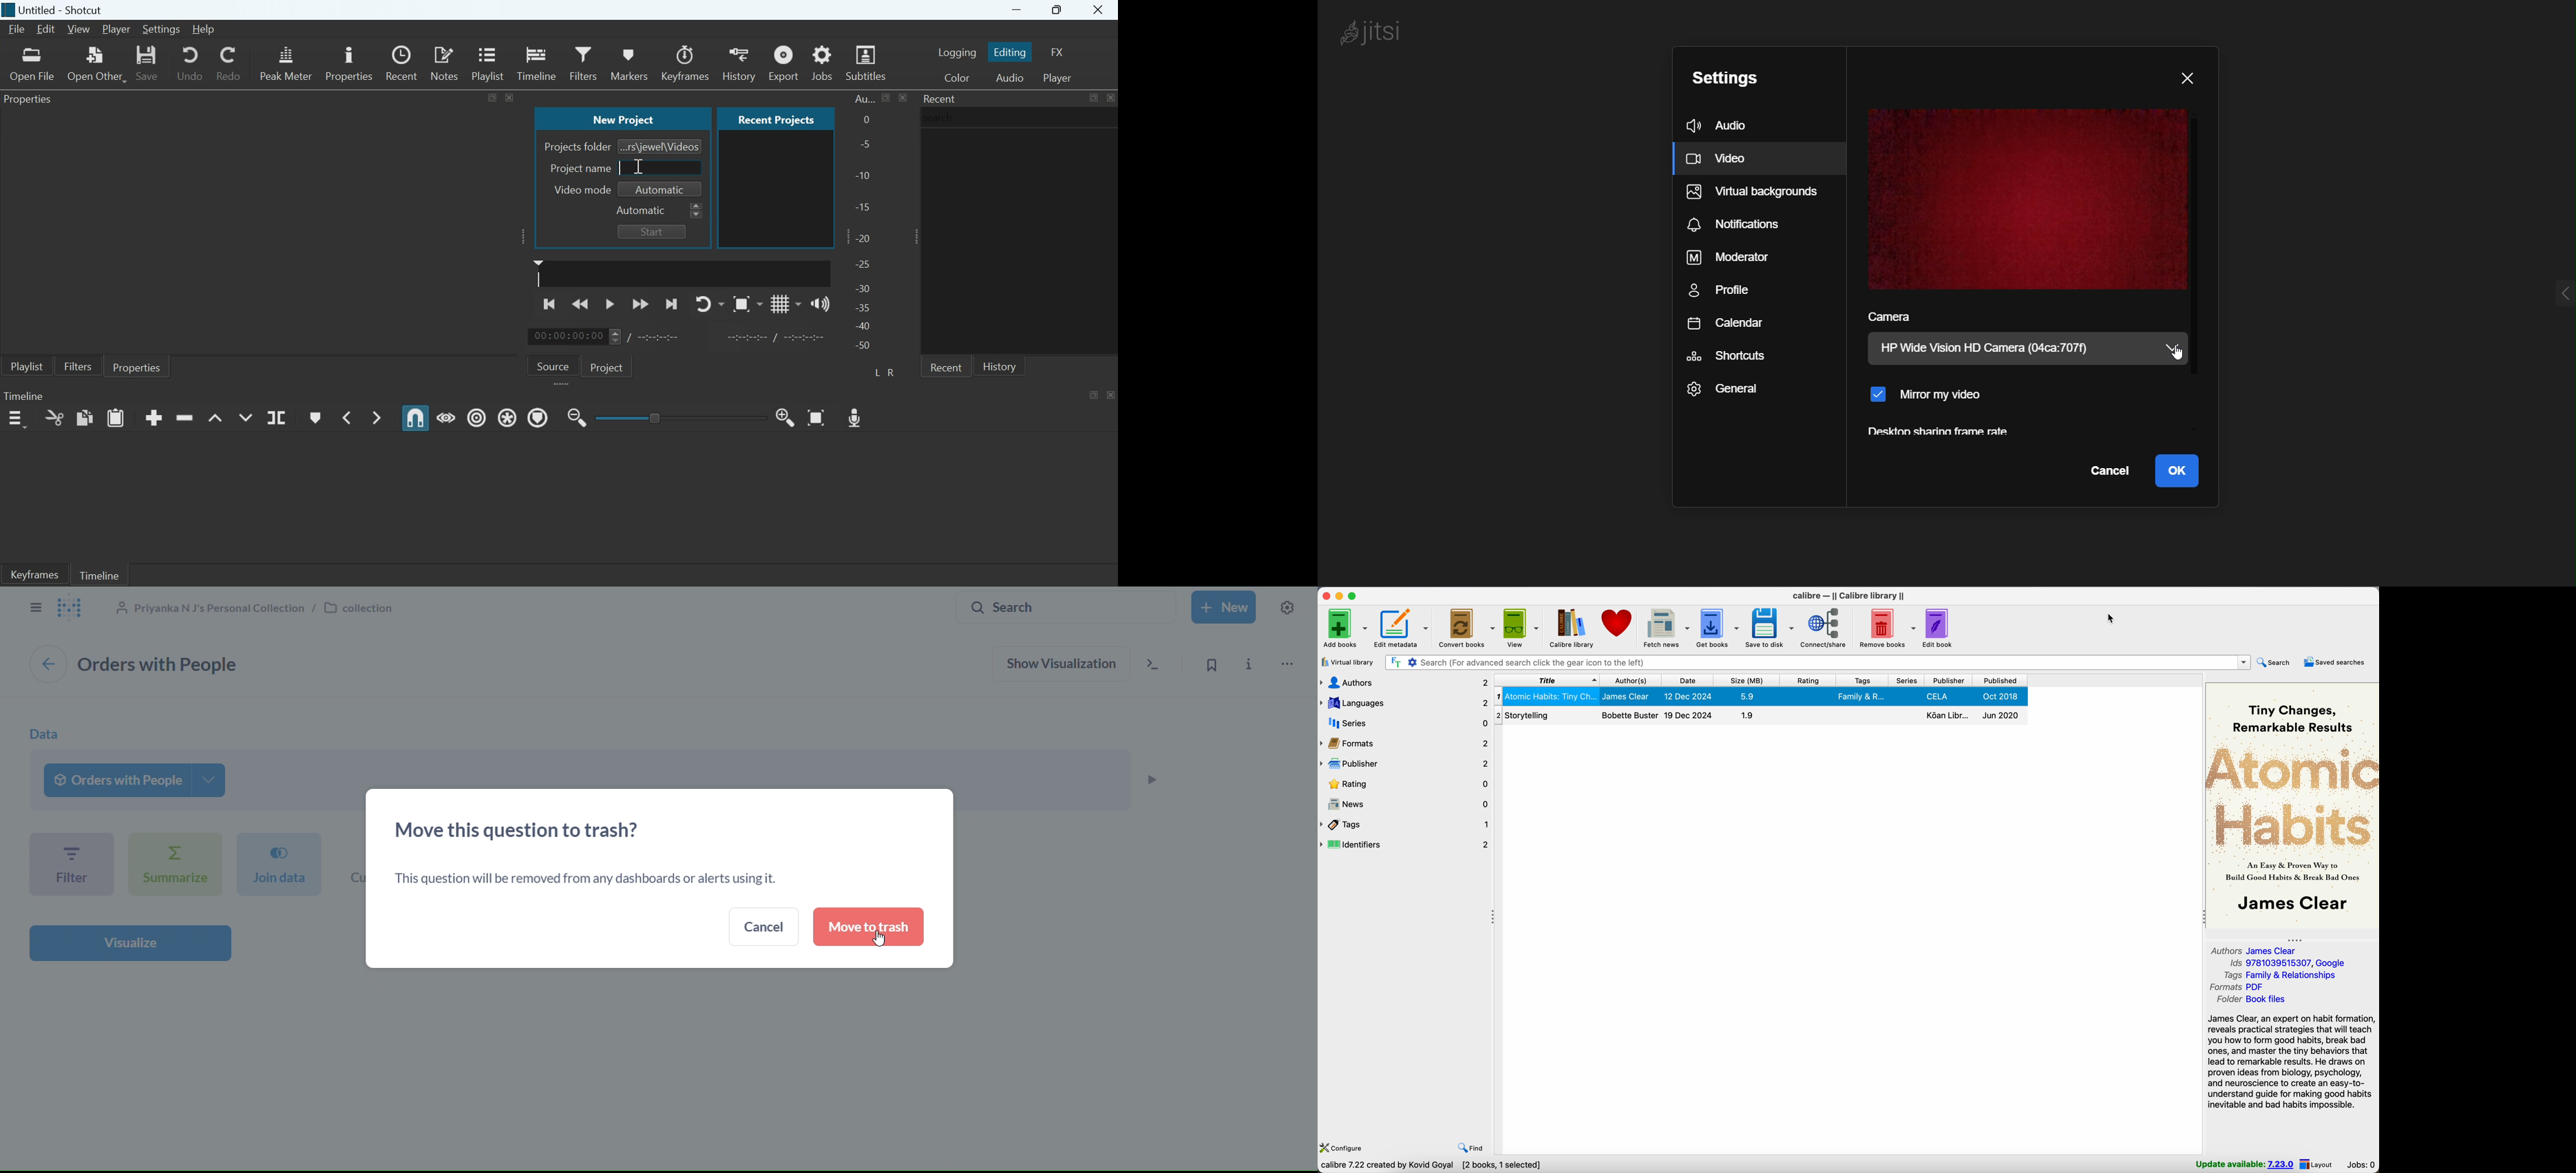 The height and width of the screenshot is (1176, 2576). What do you see at coordinates (1940, 629) in the screenshot?
I see `edit book` at bounding box center [1940, 629].